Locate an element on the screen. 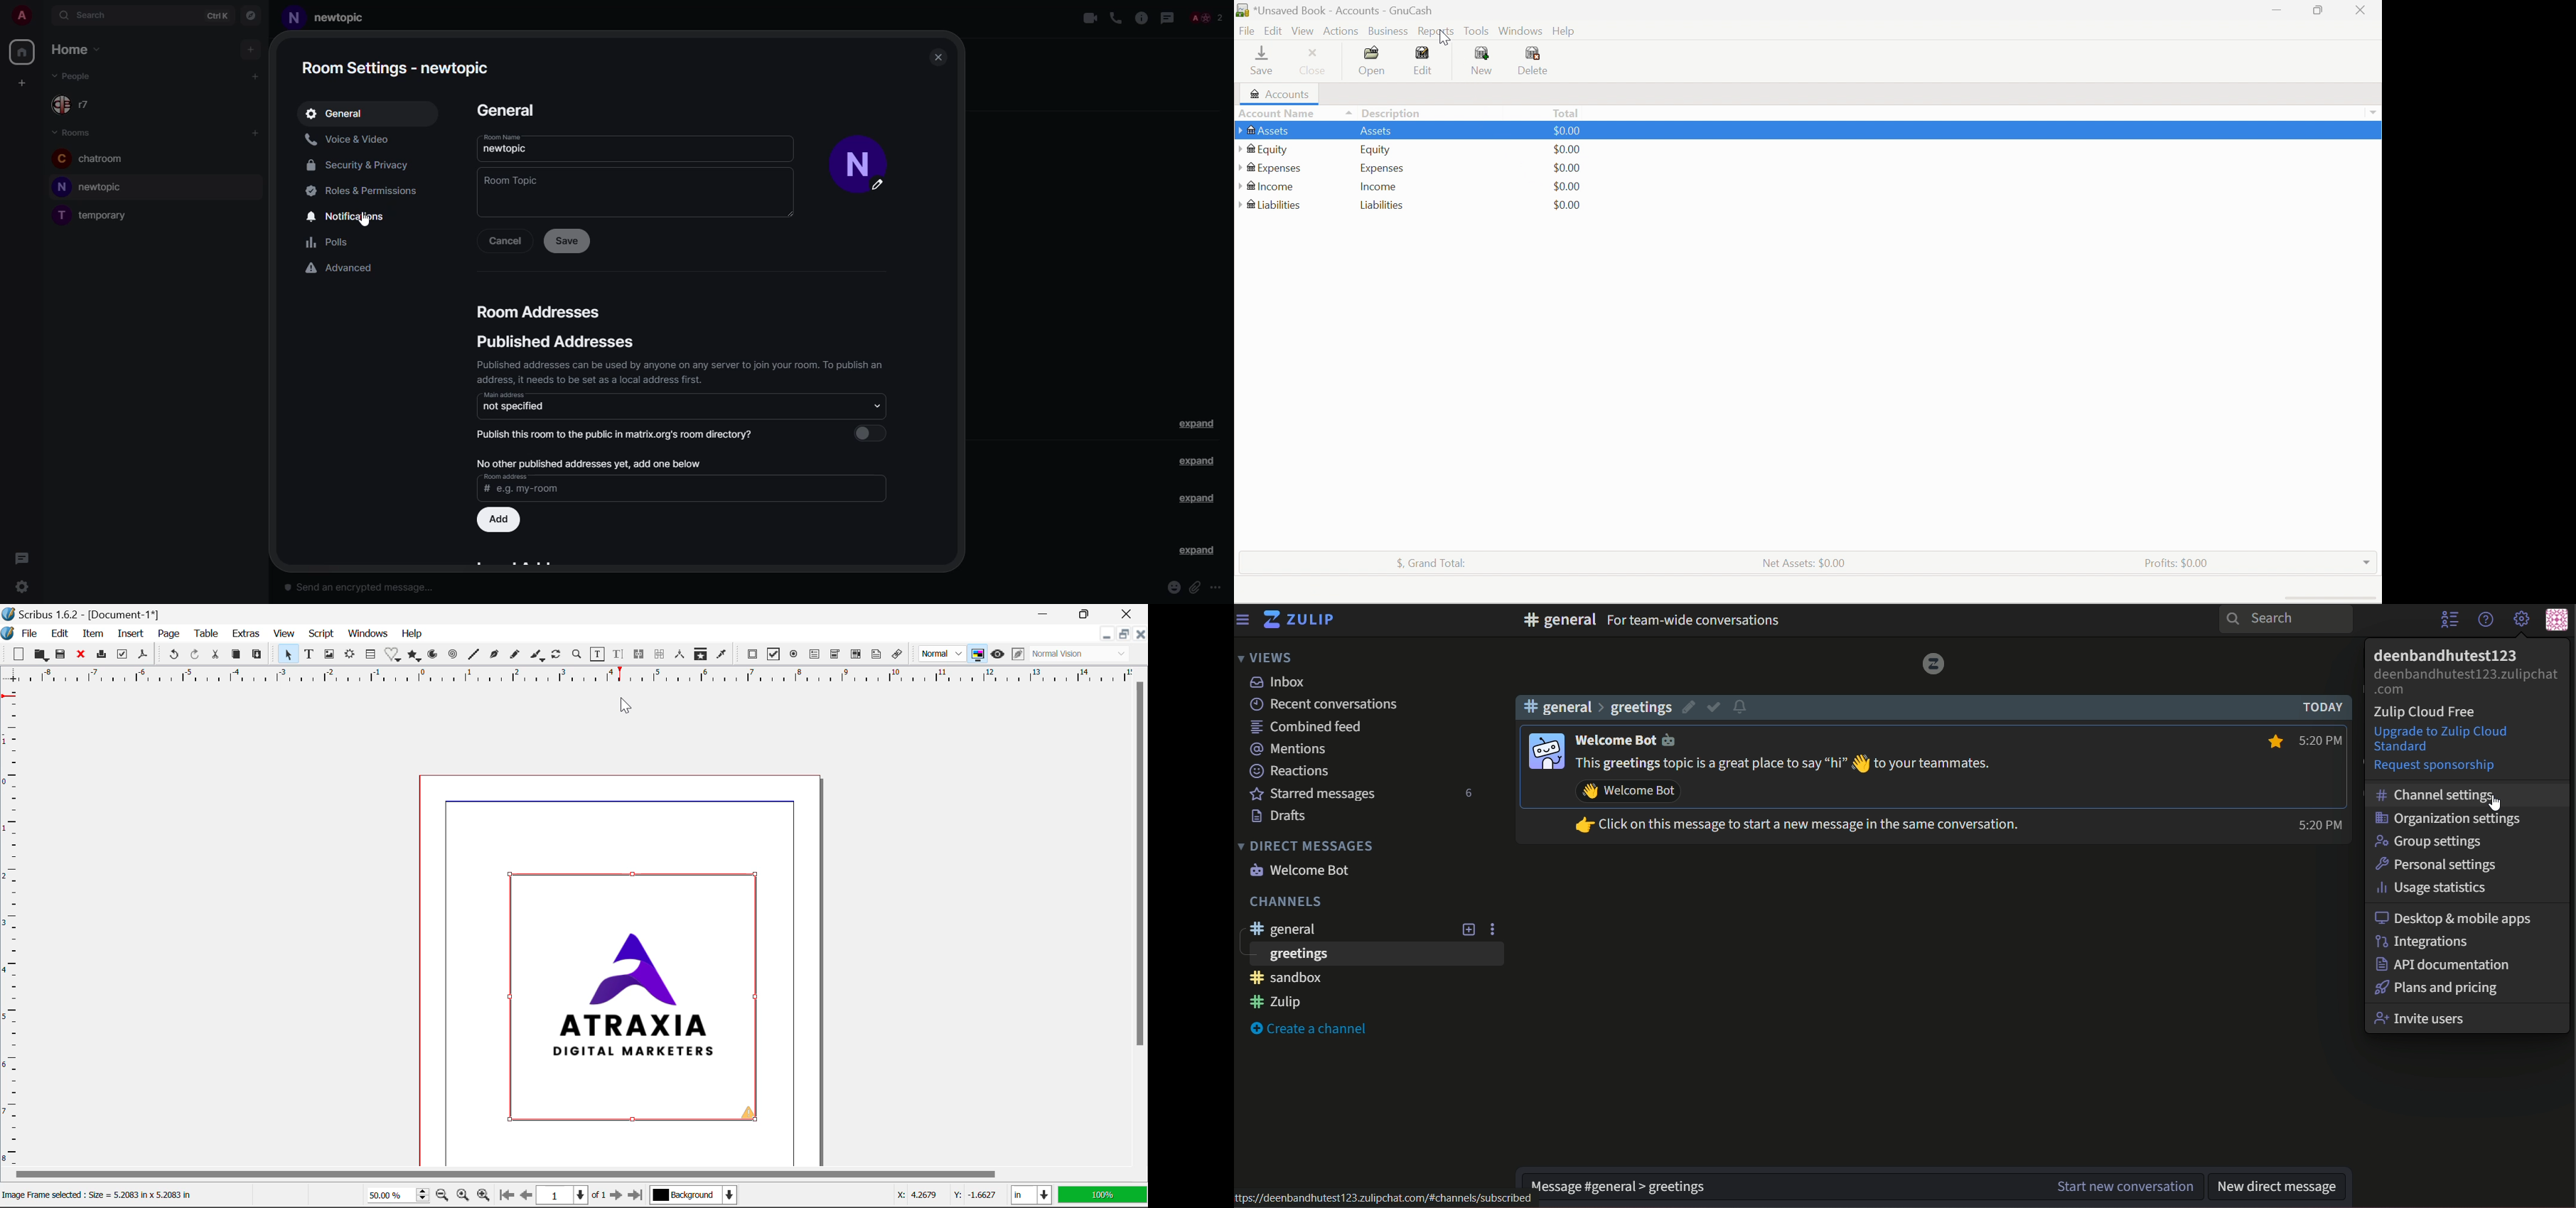  home is located at coordinates (76, 49).